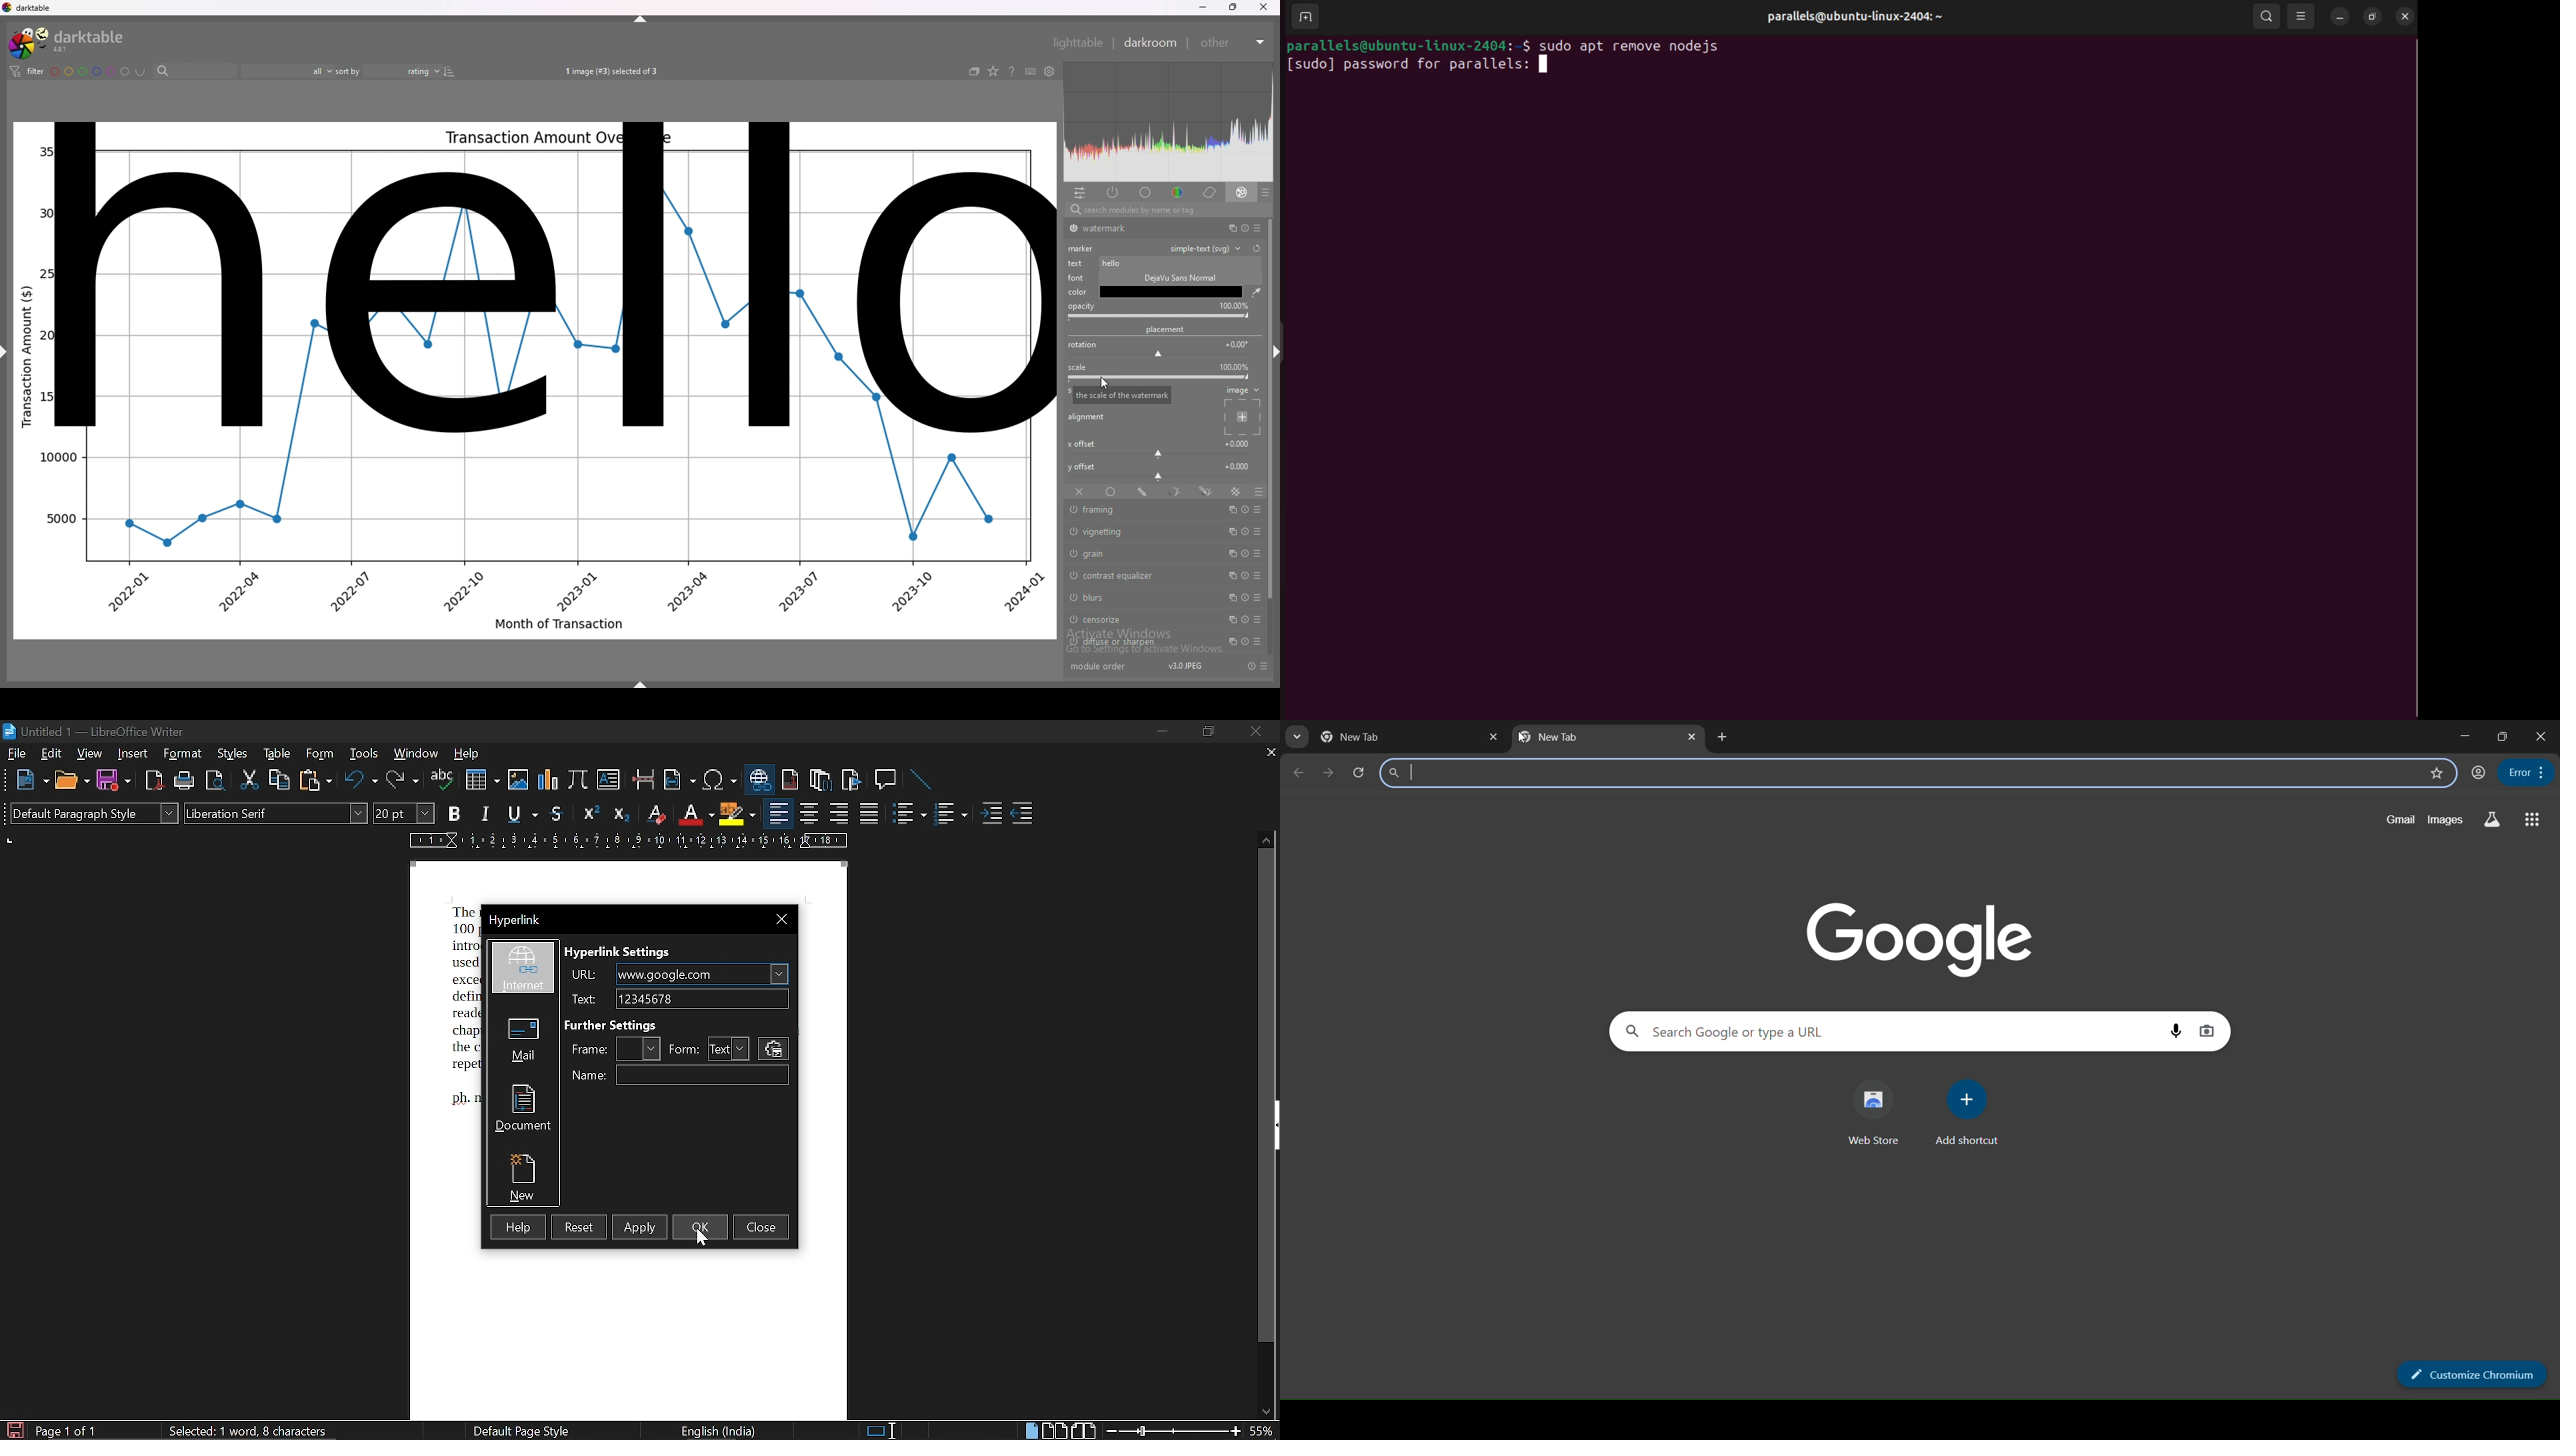 Image resolution: width=2576 pixels, height=1456 pixels. What do you see at coordinates (885, 779) in the screenshot?
I see `insert comment` at bounding box center [885, 779].